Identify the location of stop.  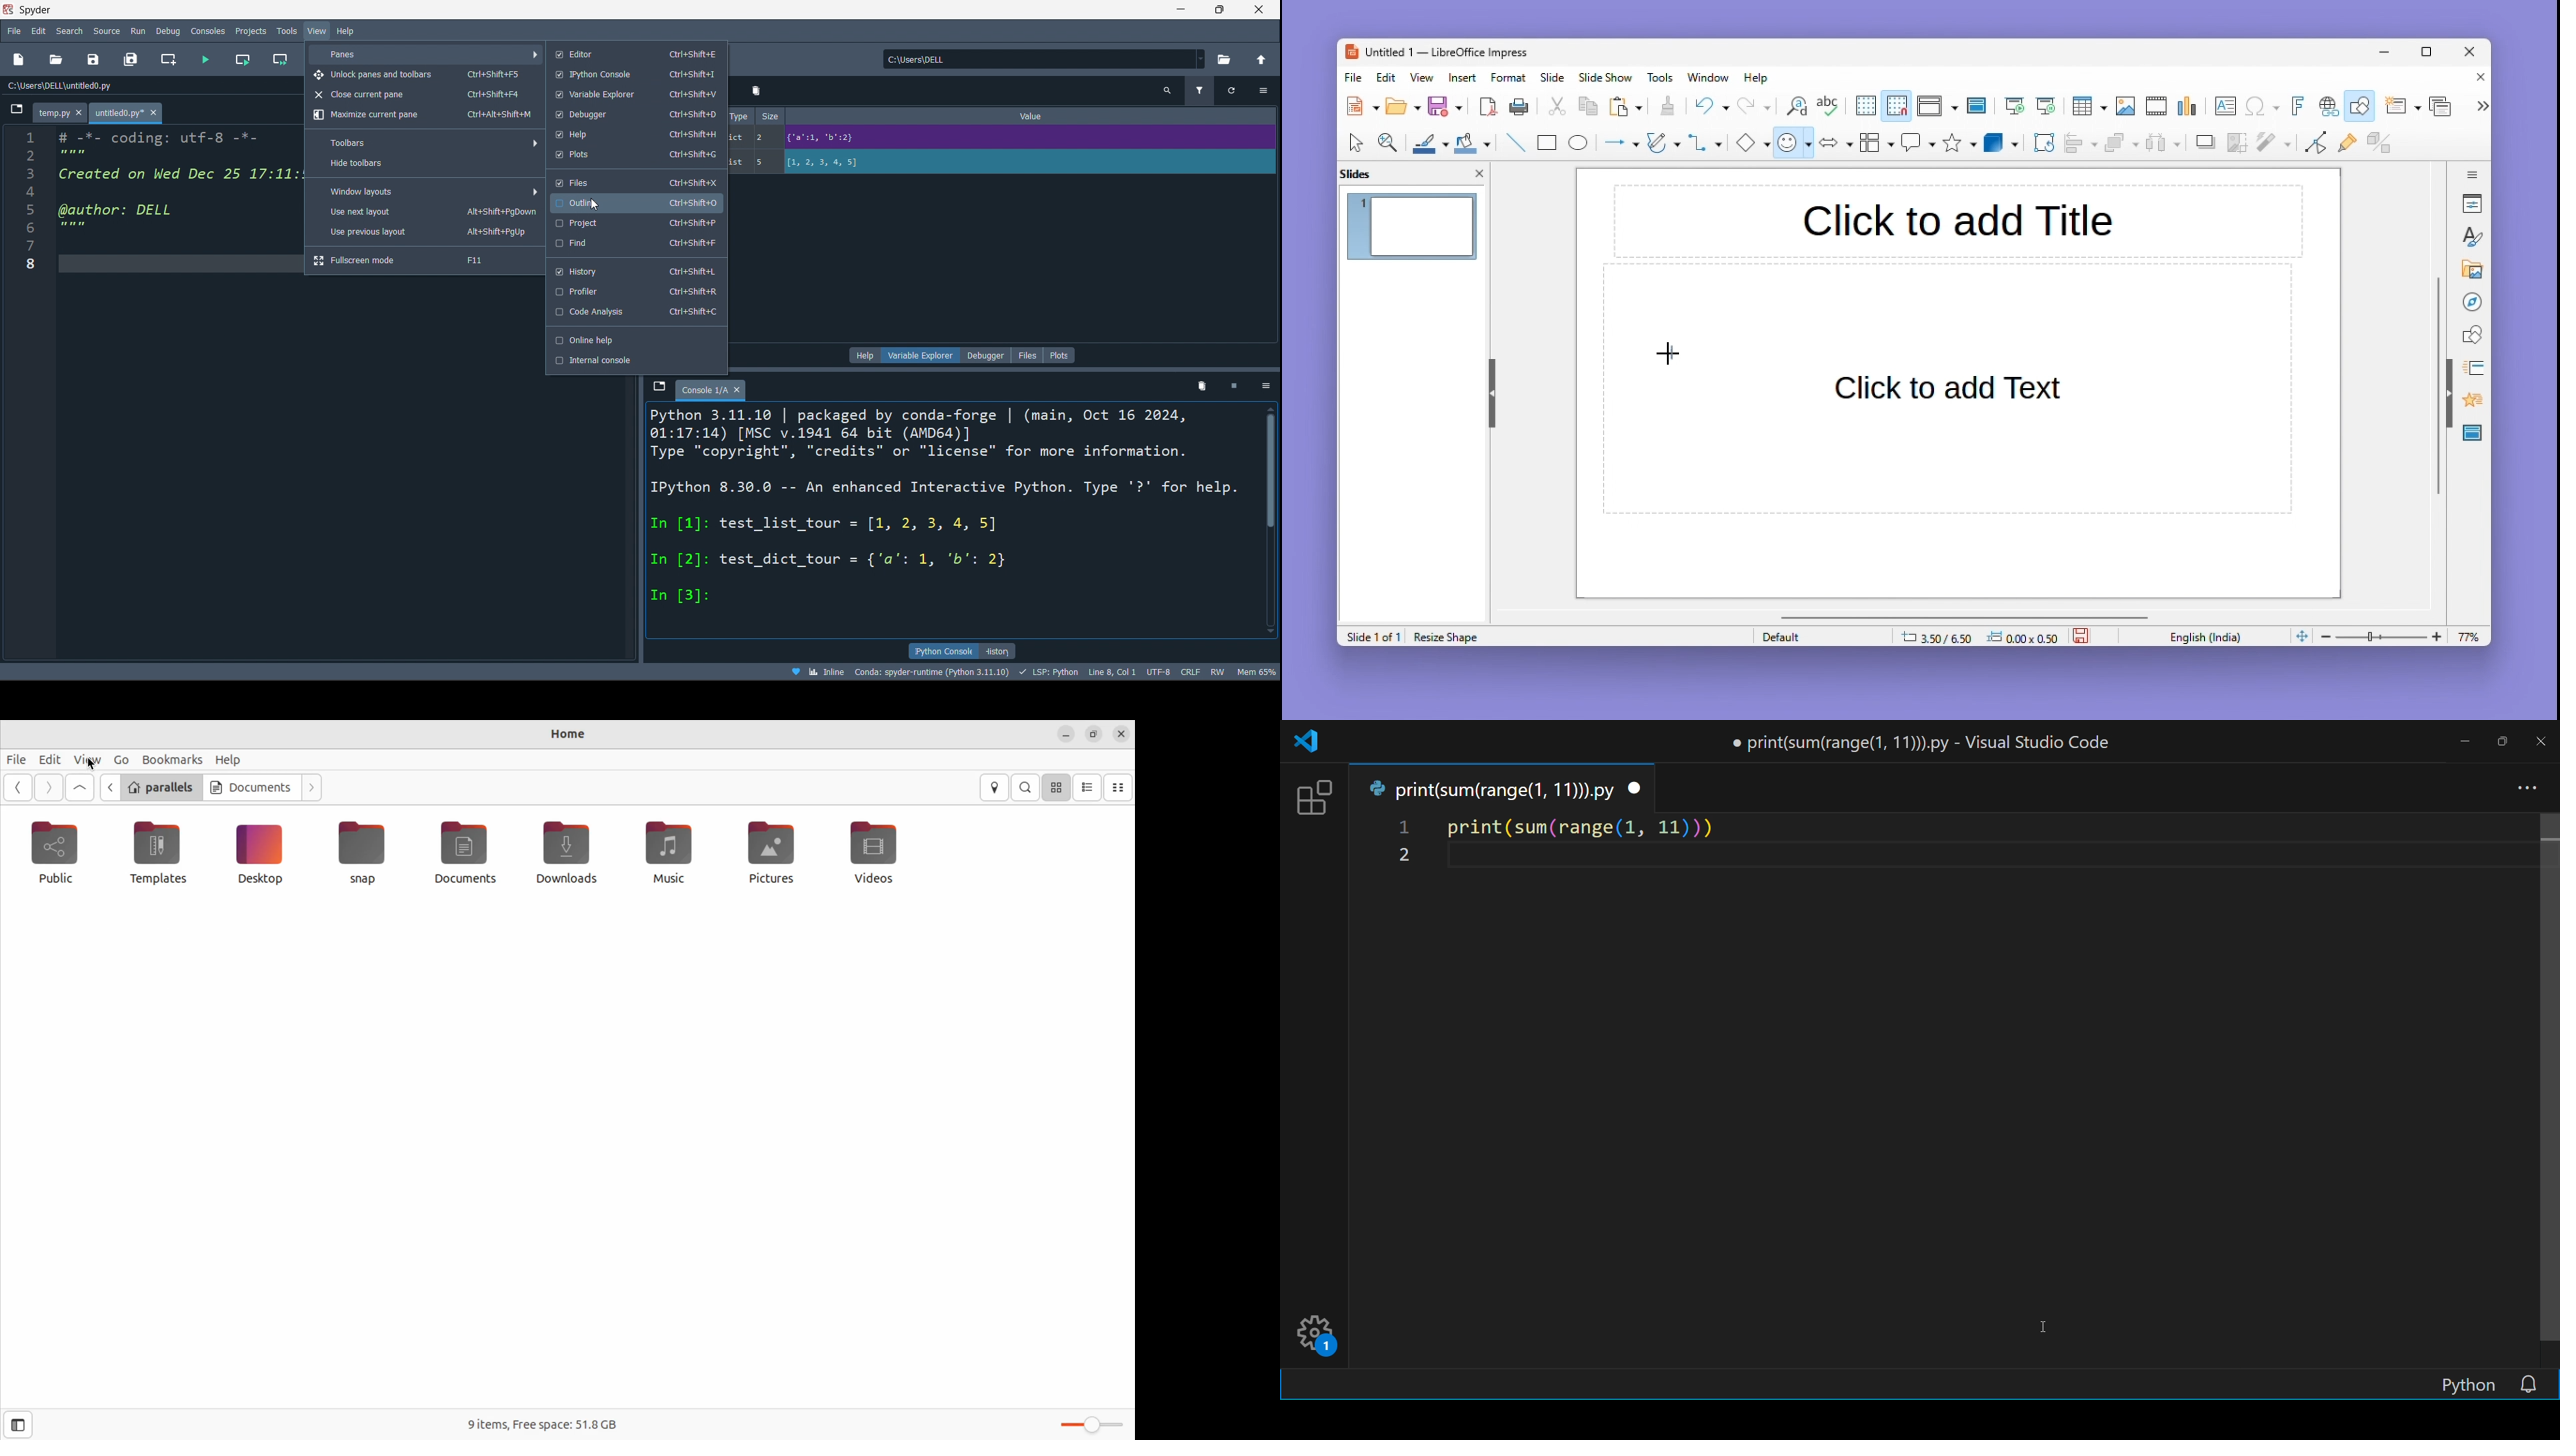
(1239, 386).